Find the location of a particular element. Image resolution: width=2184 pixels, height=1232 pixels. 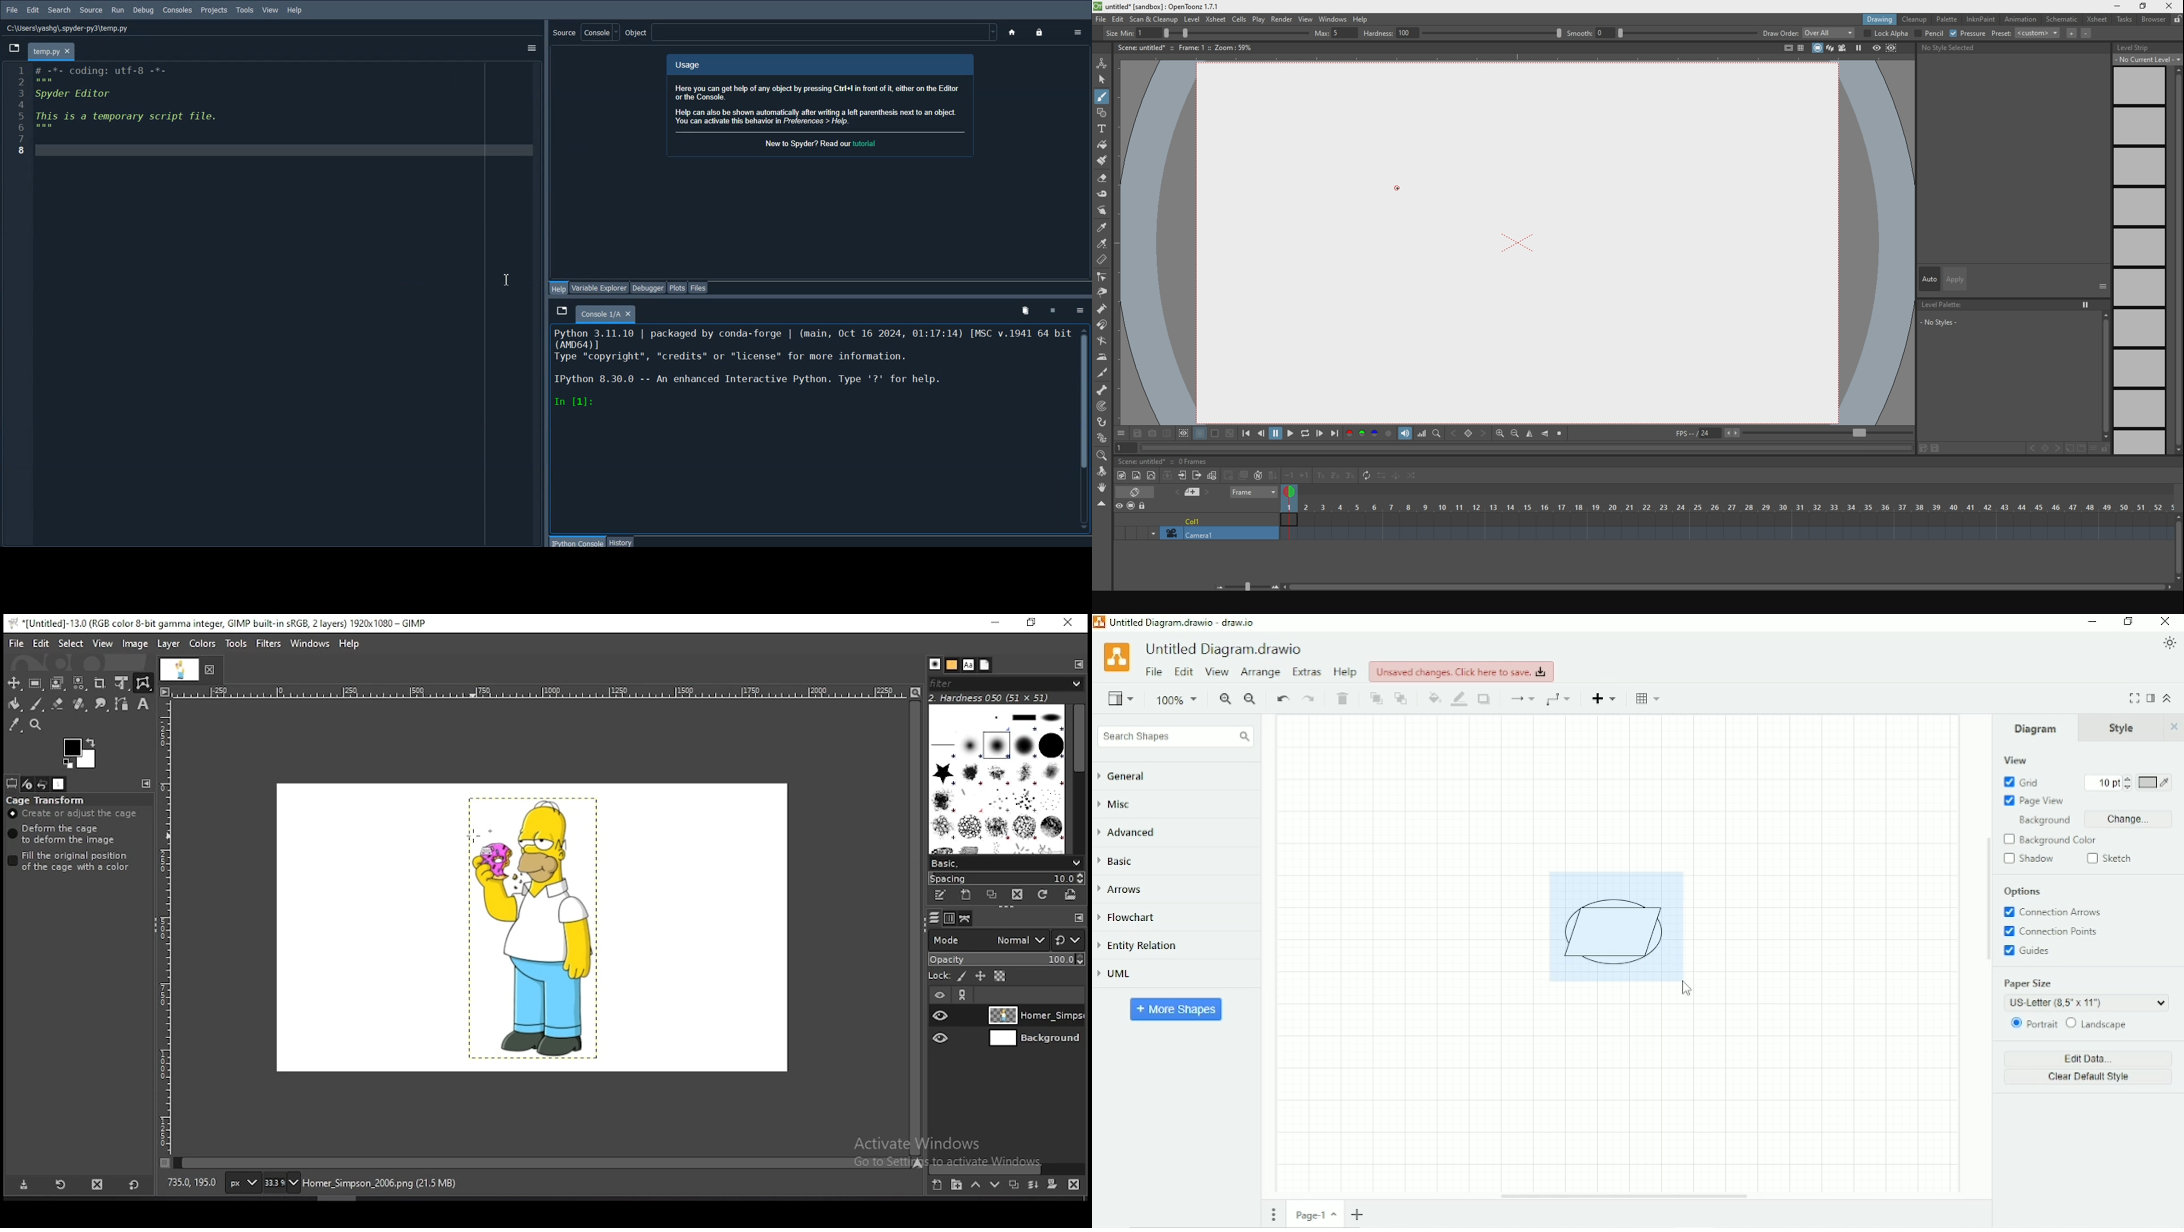

Variable explorer is located at coordinates (600, 287).